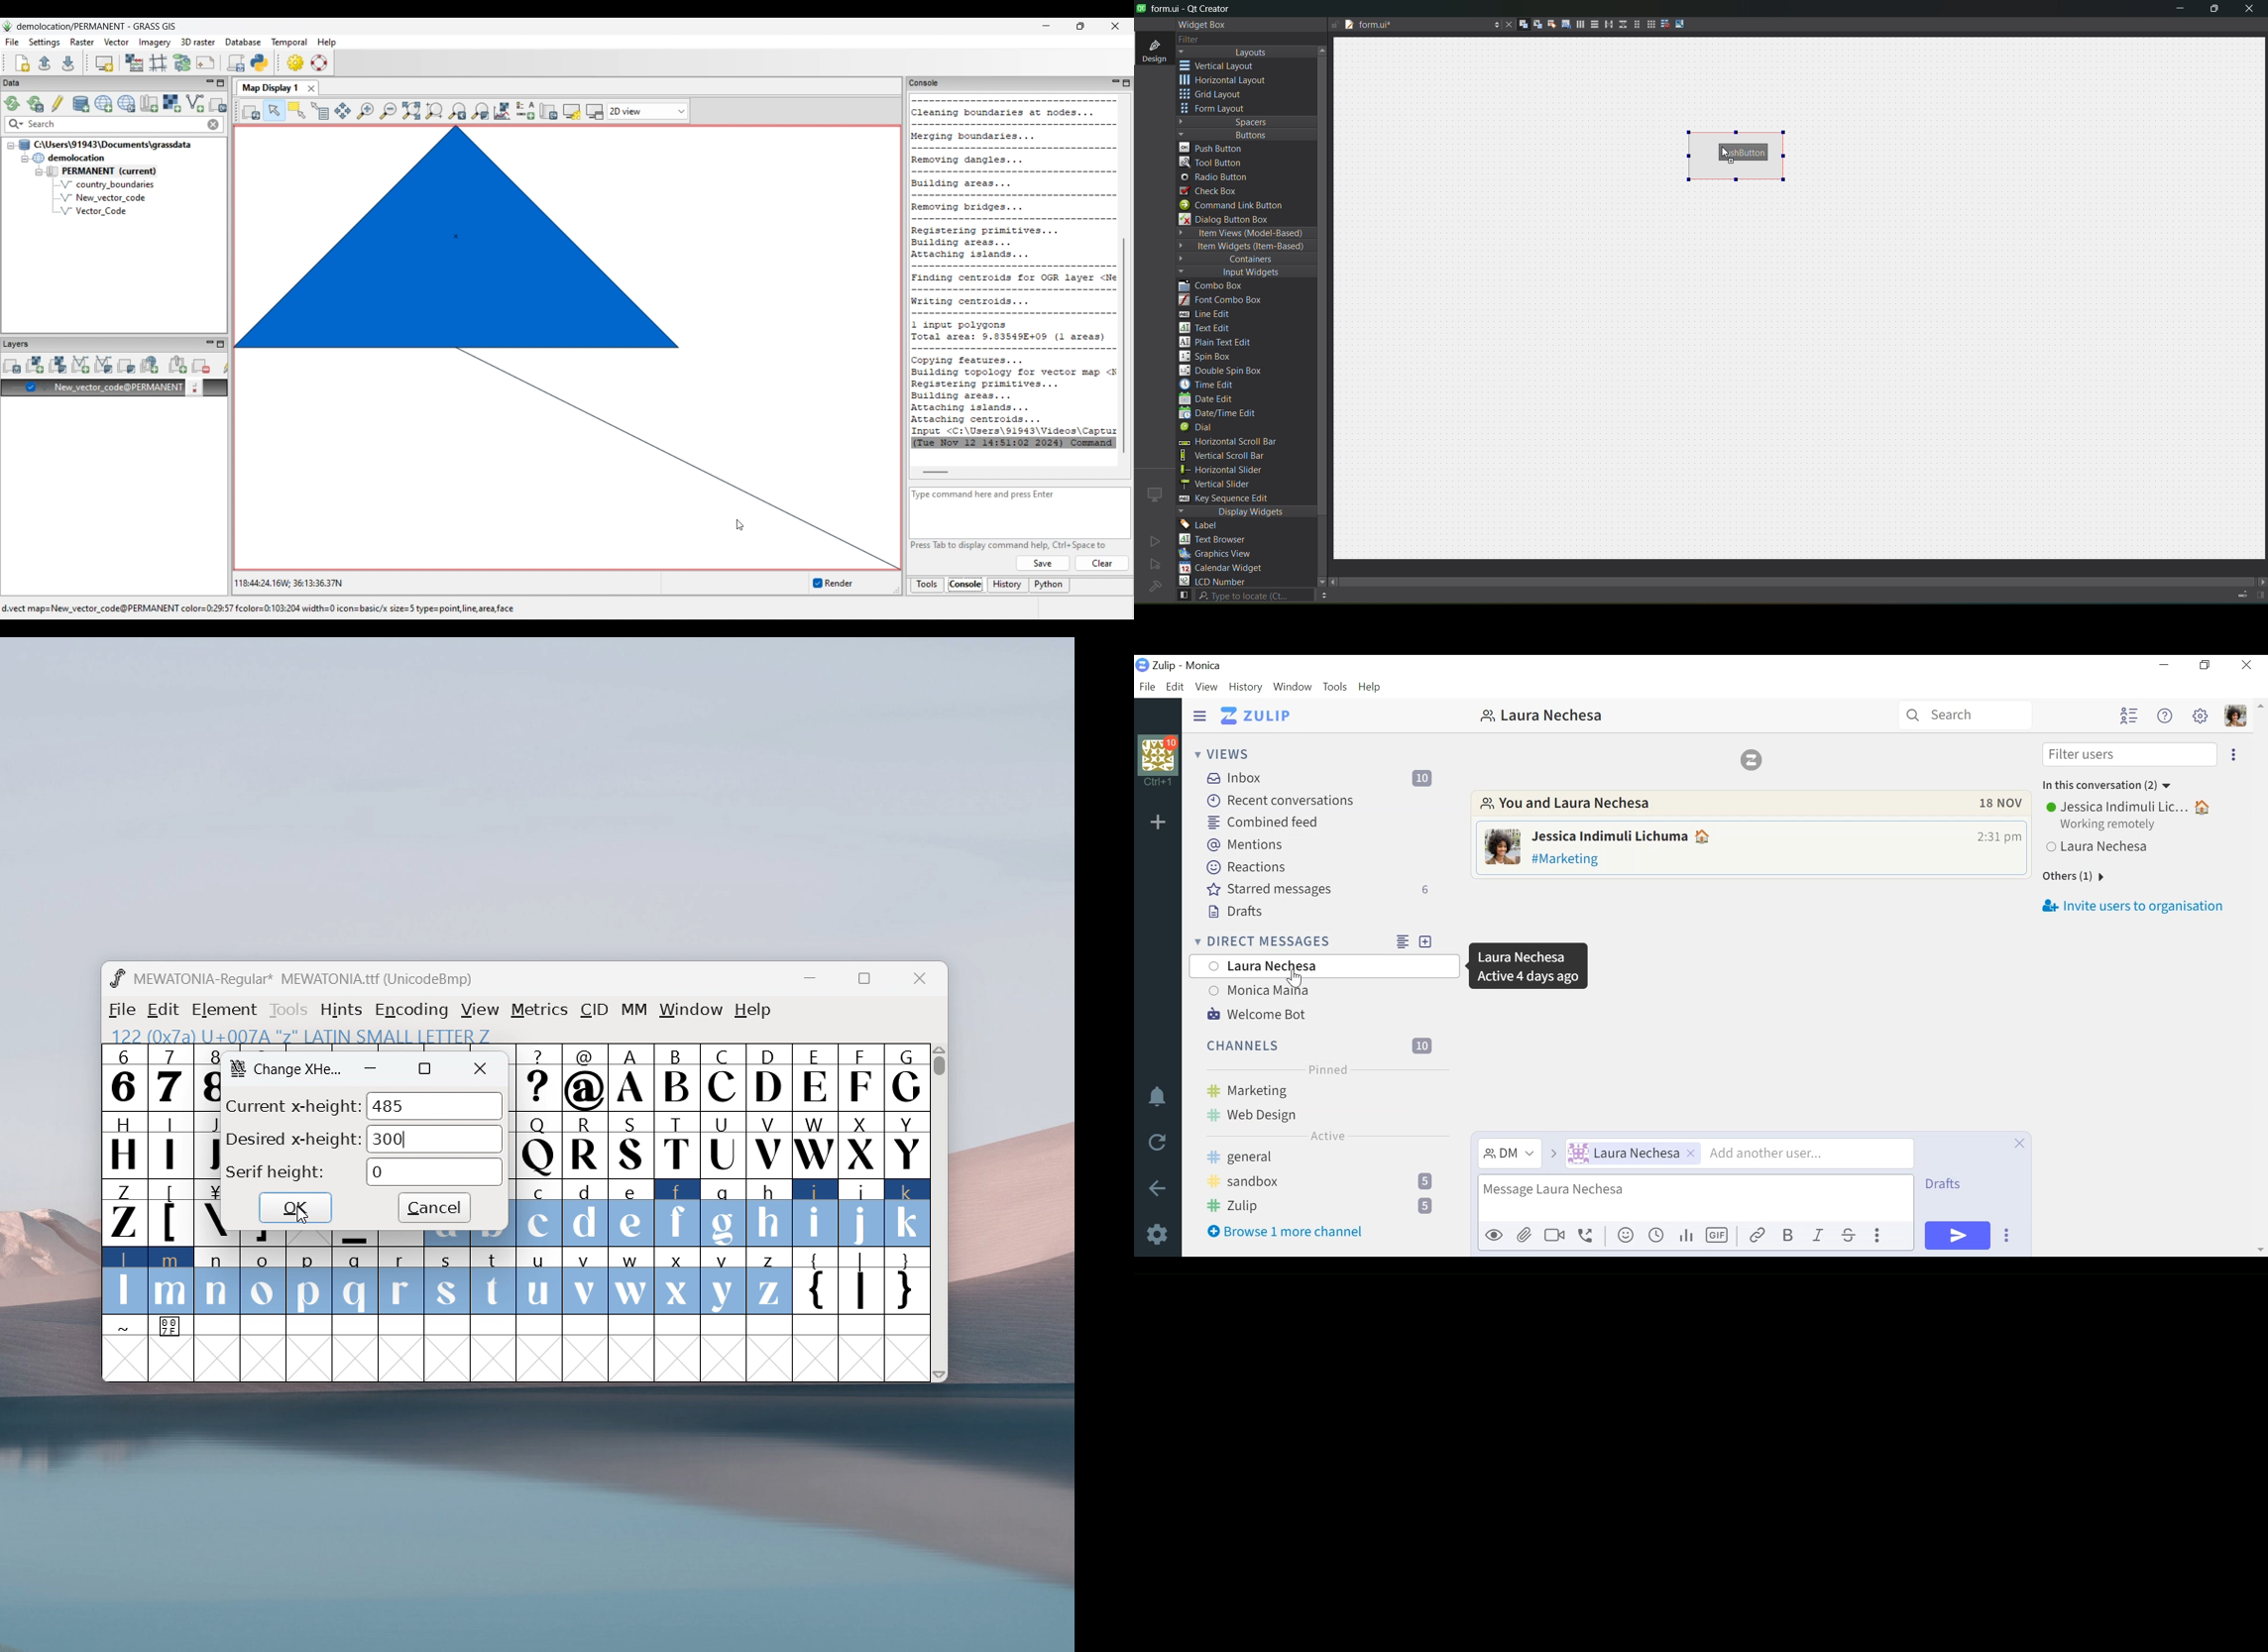 The image size is (2268, 1652). What do you see at coordinates (1817, 1237) in the screenshot?
I see `Italics` at bounding box center [1817, 1237].